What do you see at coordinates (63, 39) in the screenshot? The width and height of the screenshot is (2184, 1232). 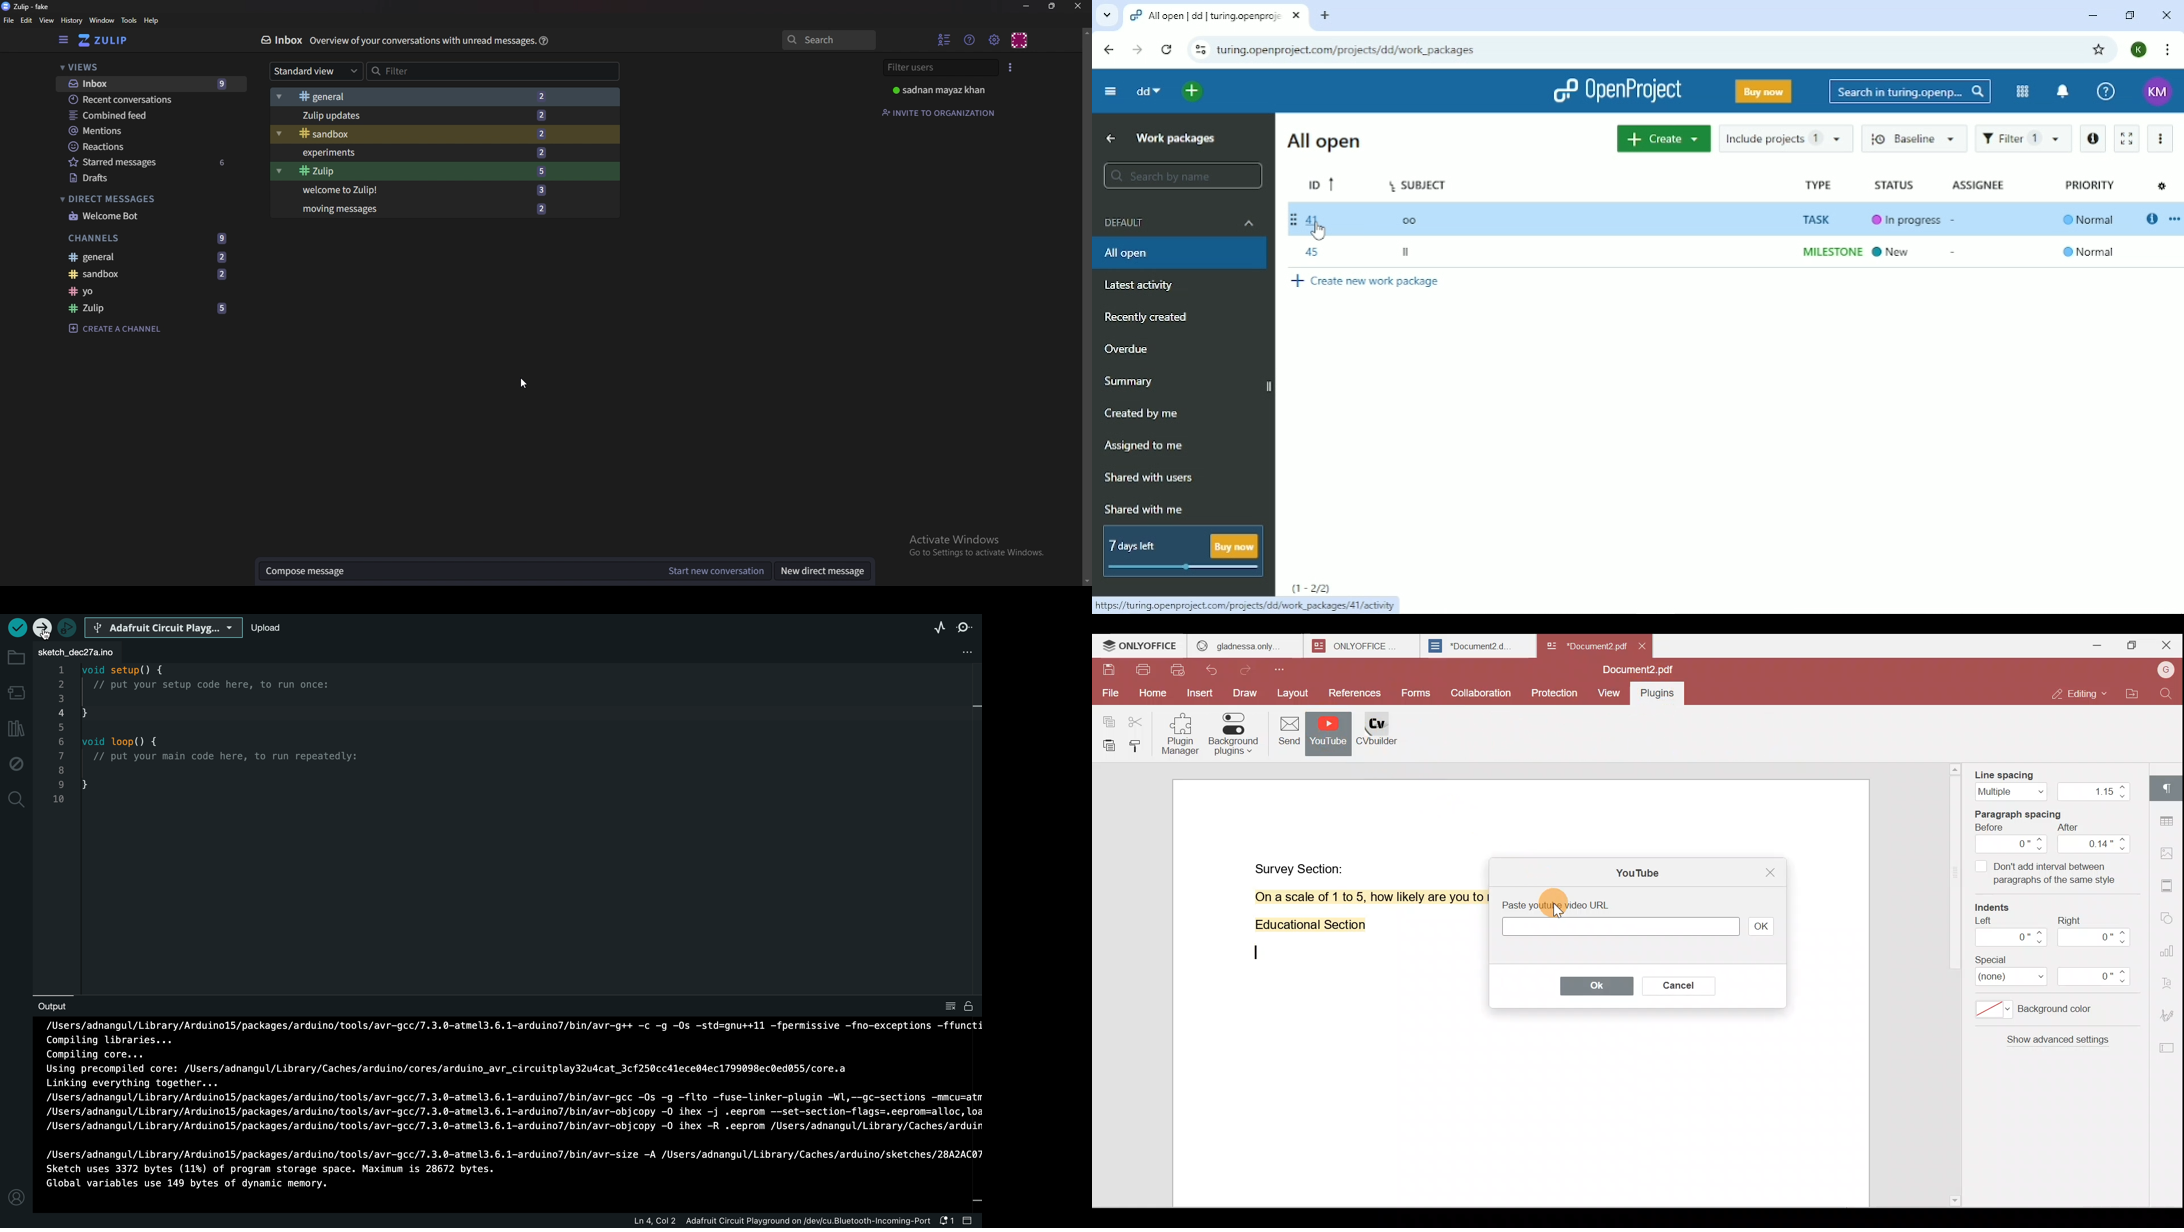 I see `hide left sidebar` at bounding box center [63, 39].